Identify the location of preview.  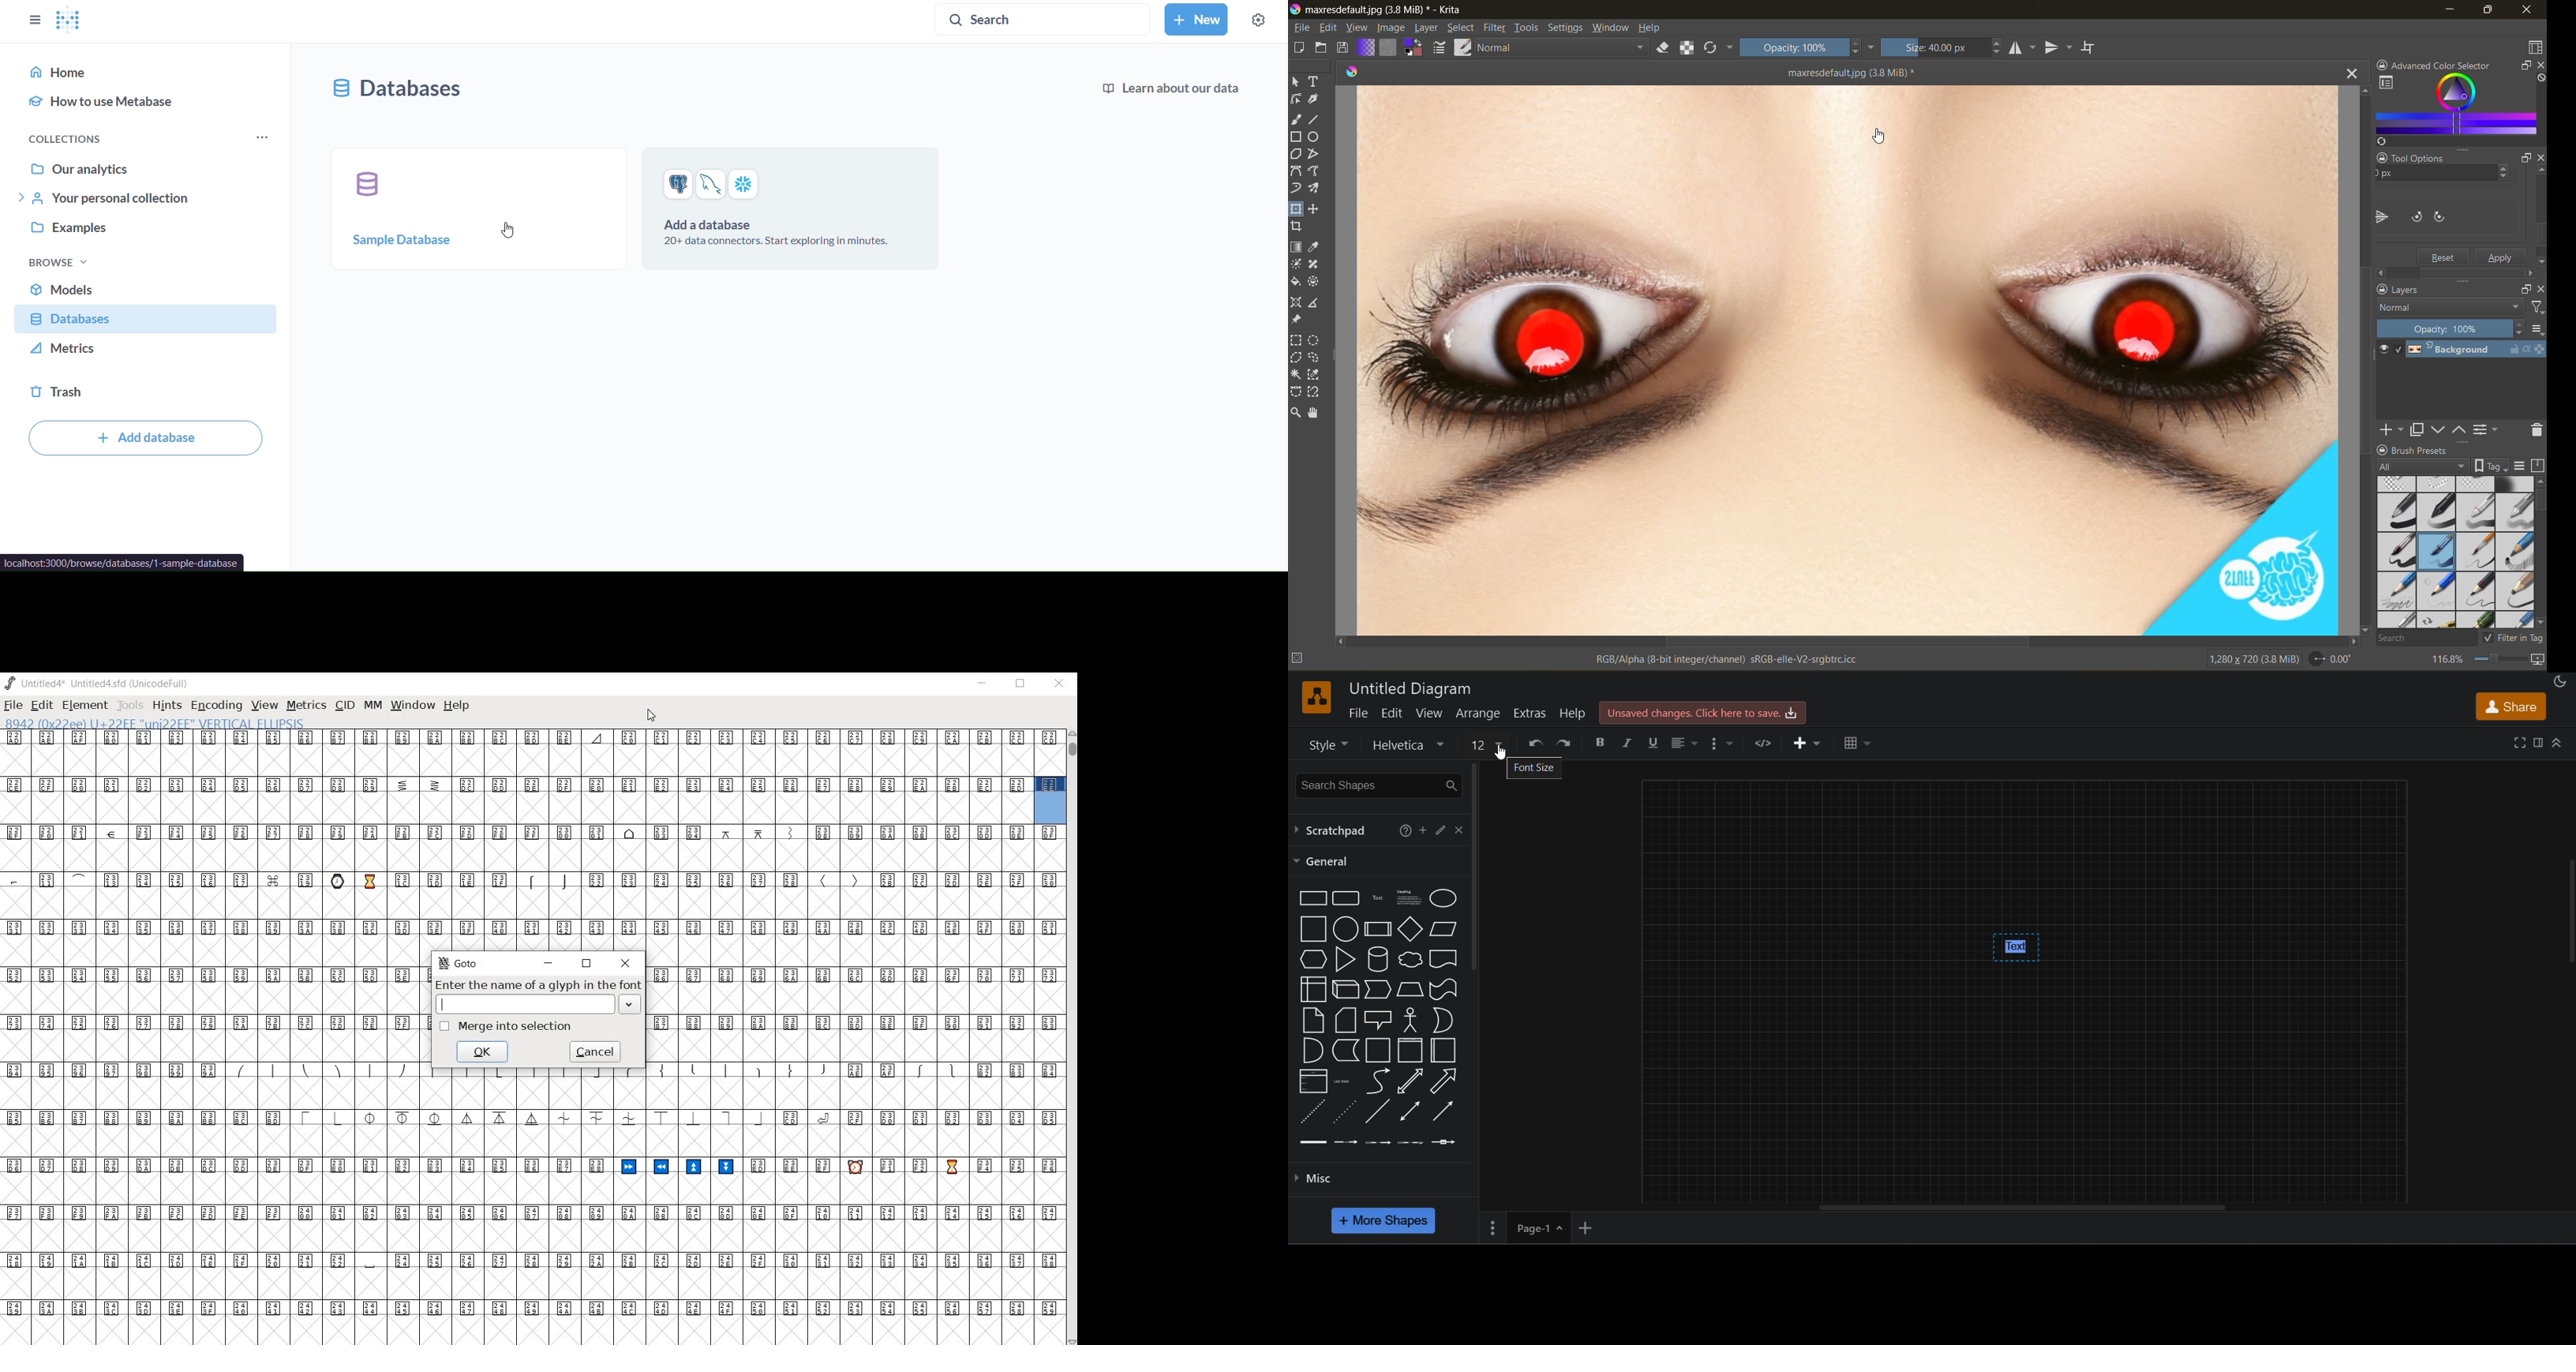
(2384, 350).